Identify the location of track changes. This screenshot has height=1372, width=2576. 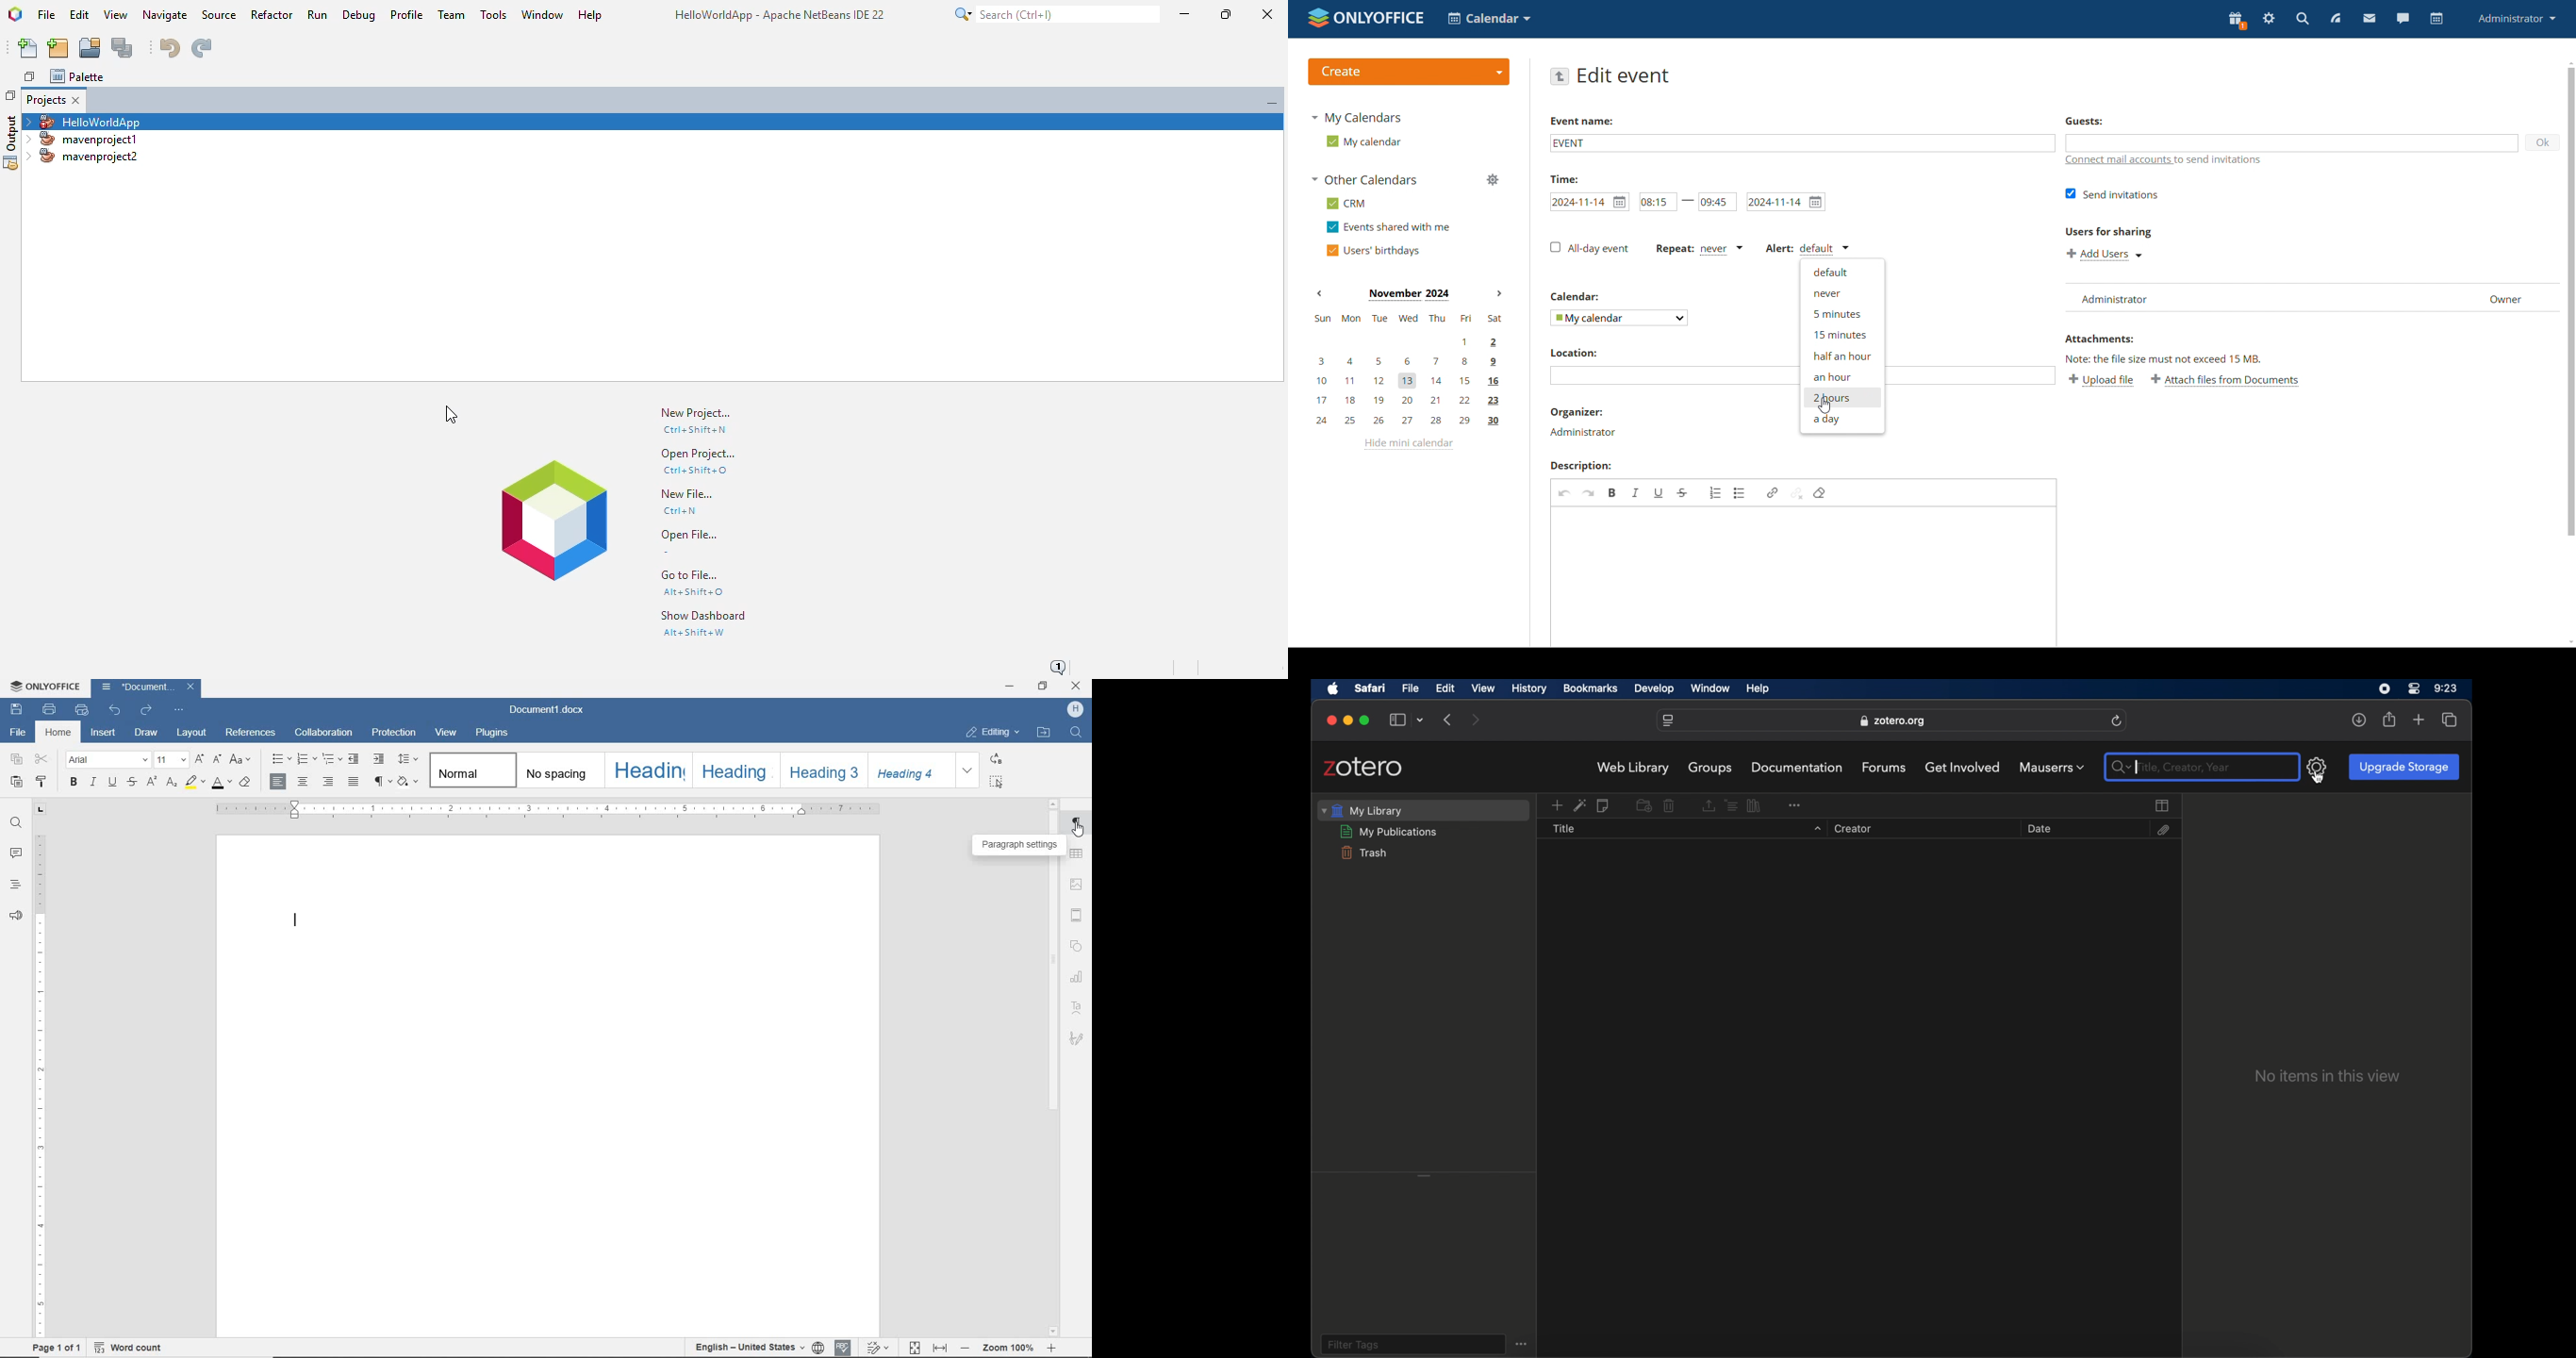
(877, 1348).